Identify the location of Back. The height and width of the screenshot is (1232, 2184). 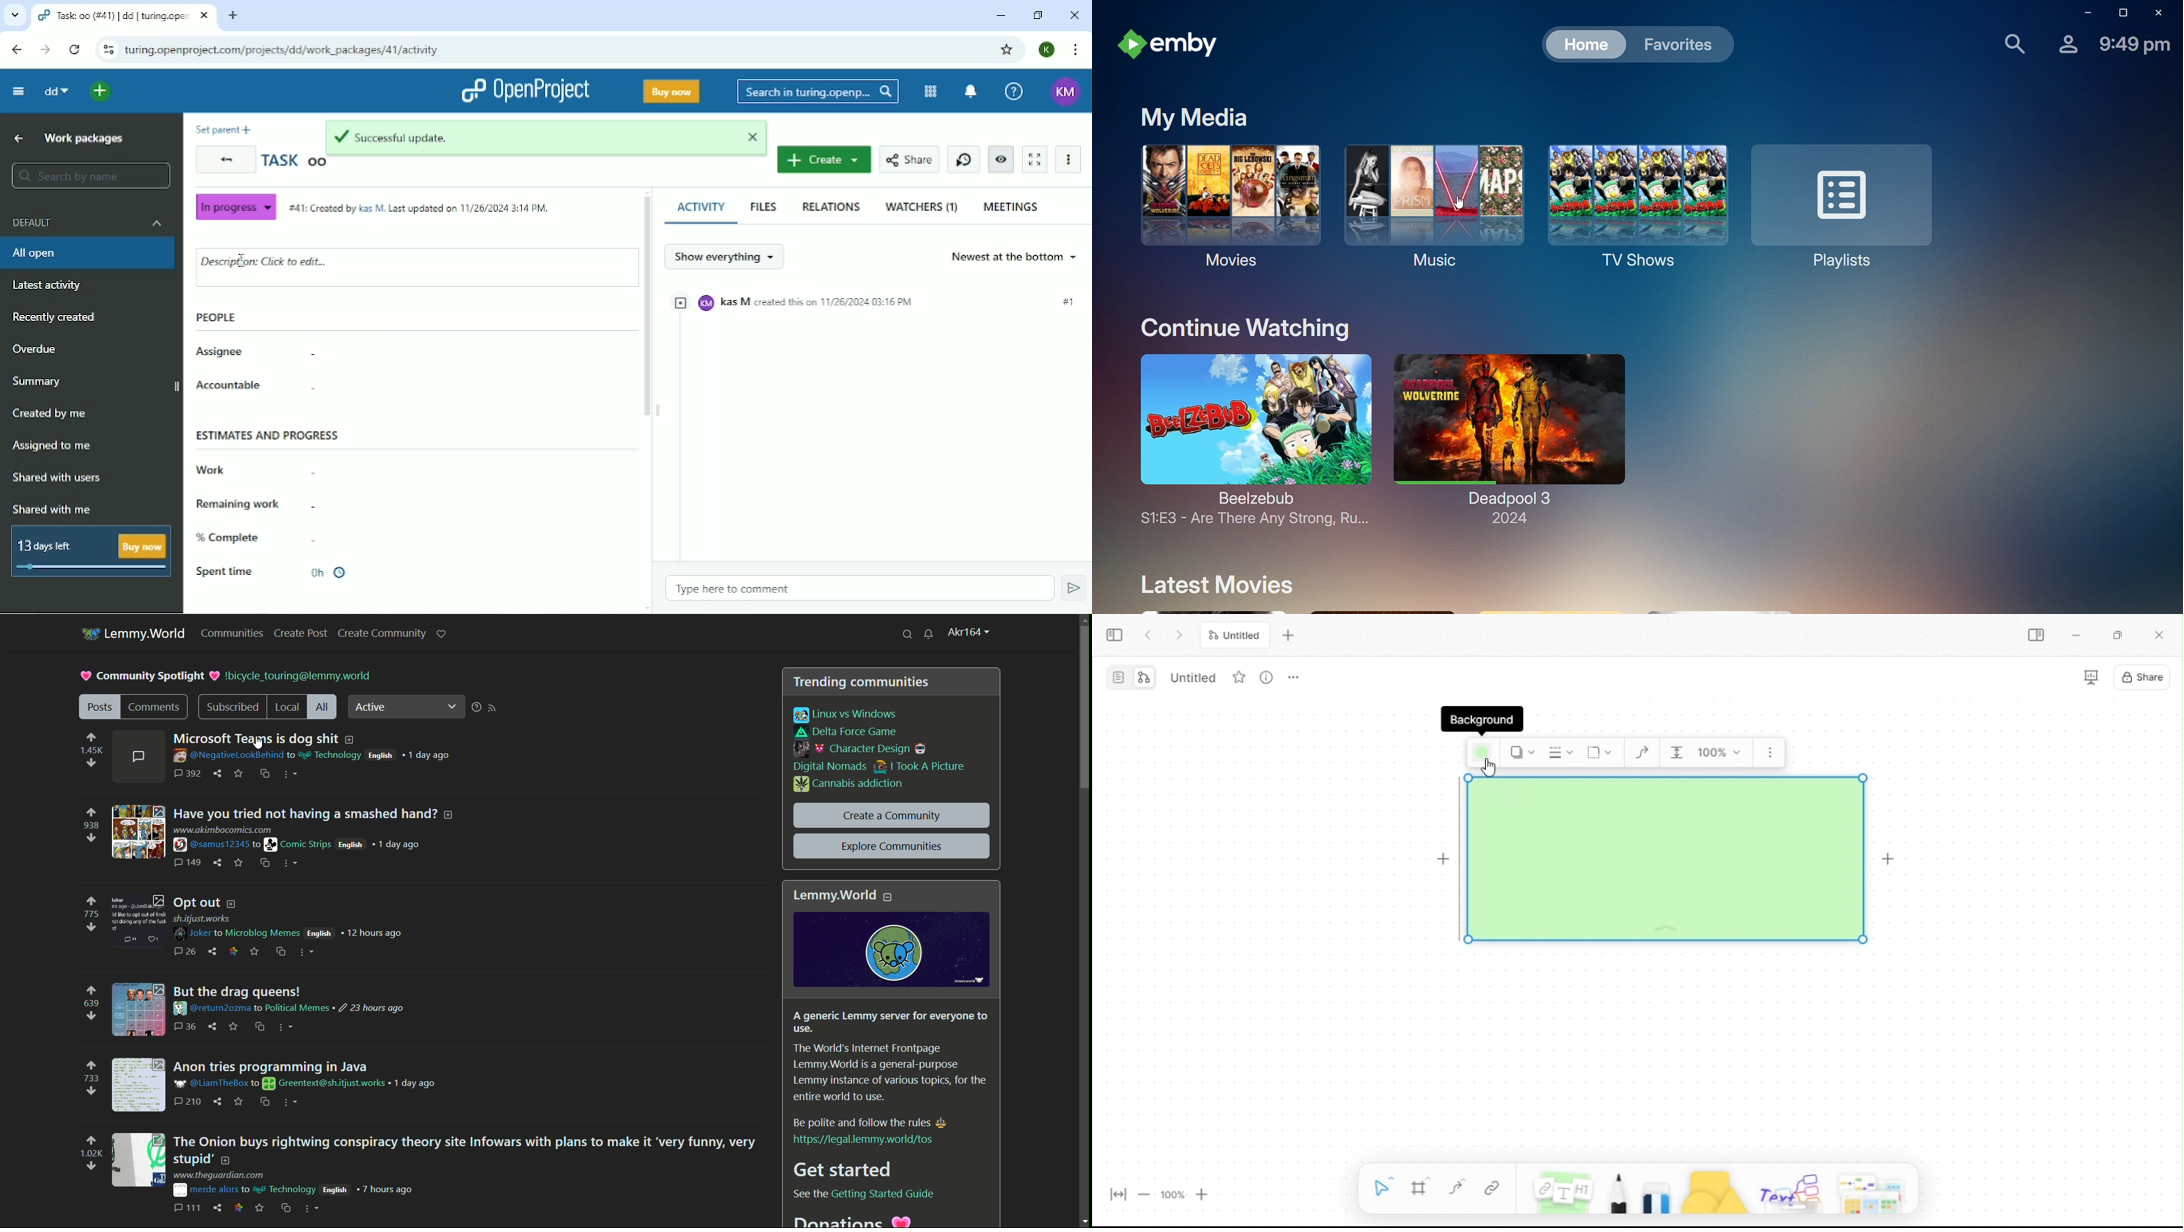
(17, 50).